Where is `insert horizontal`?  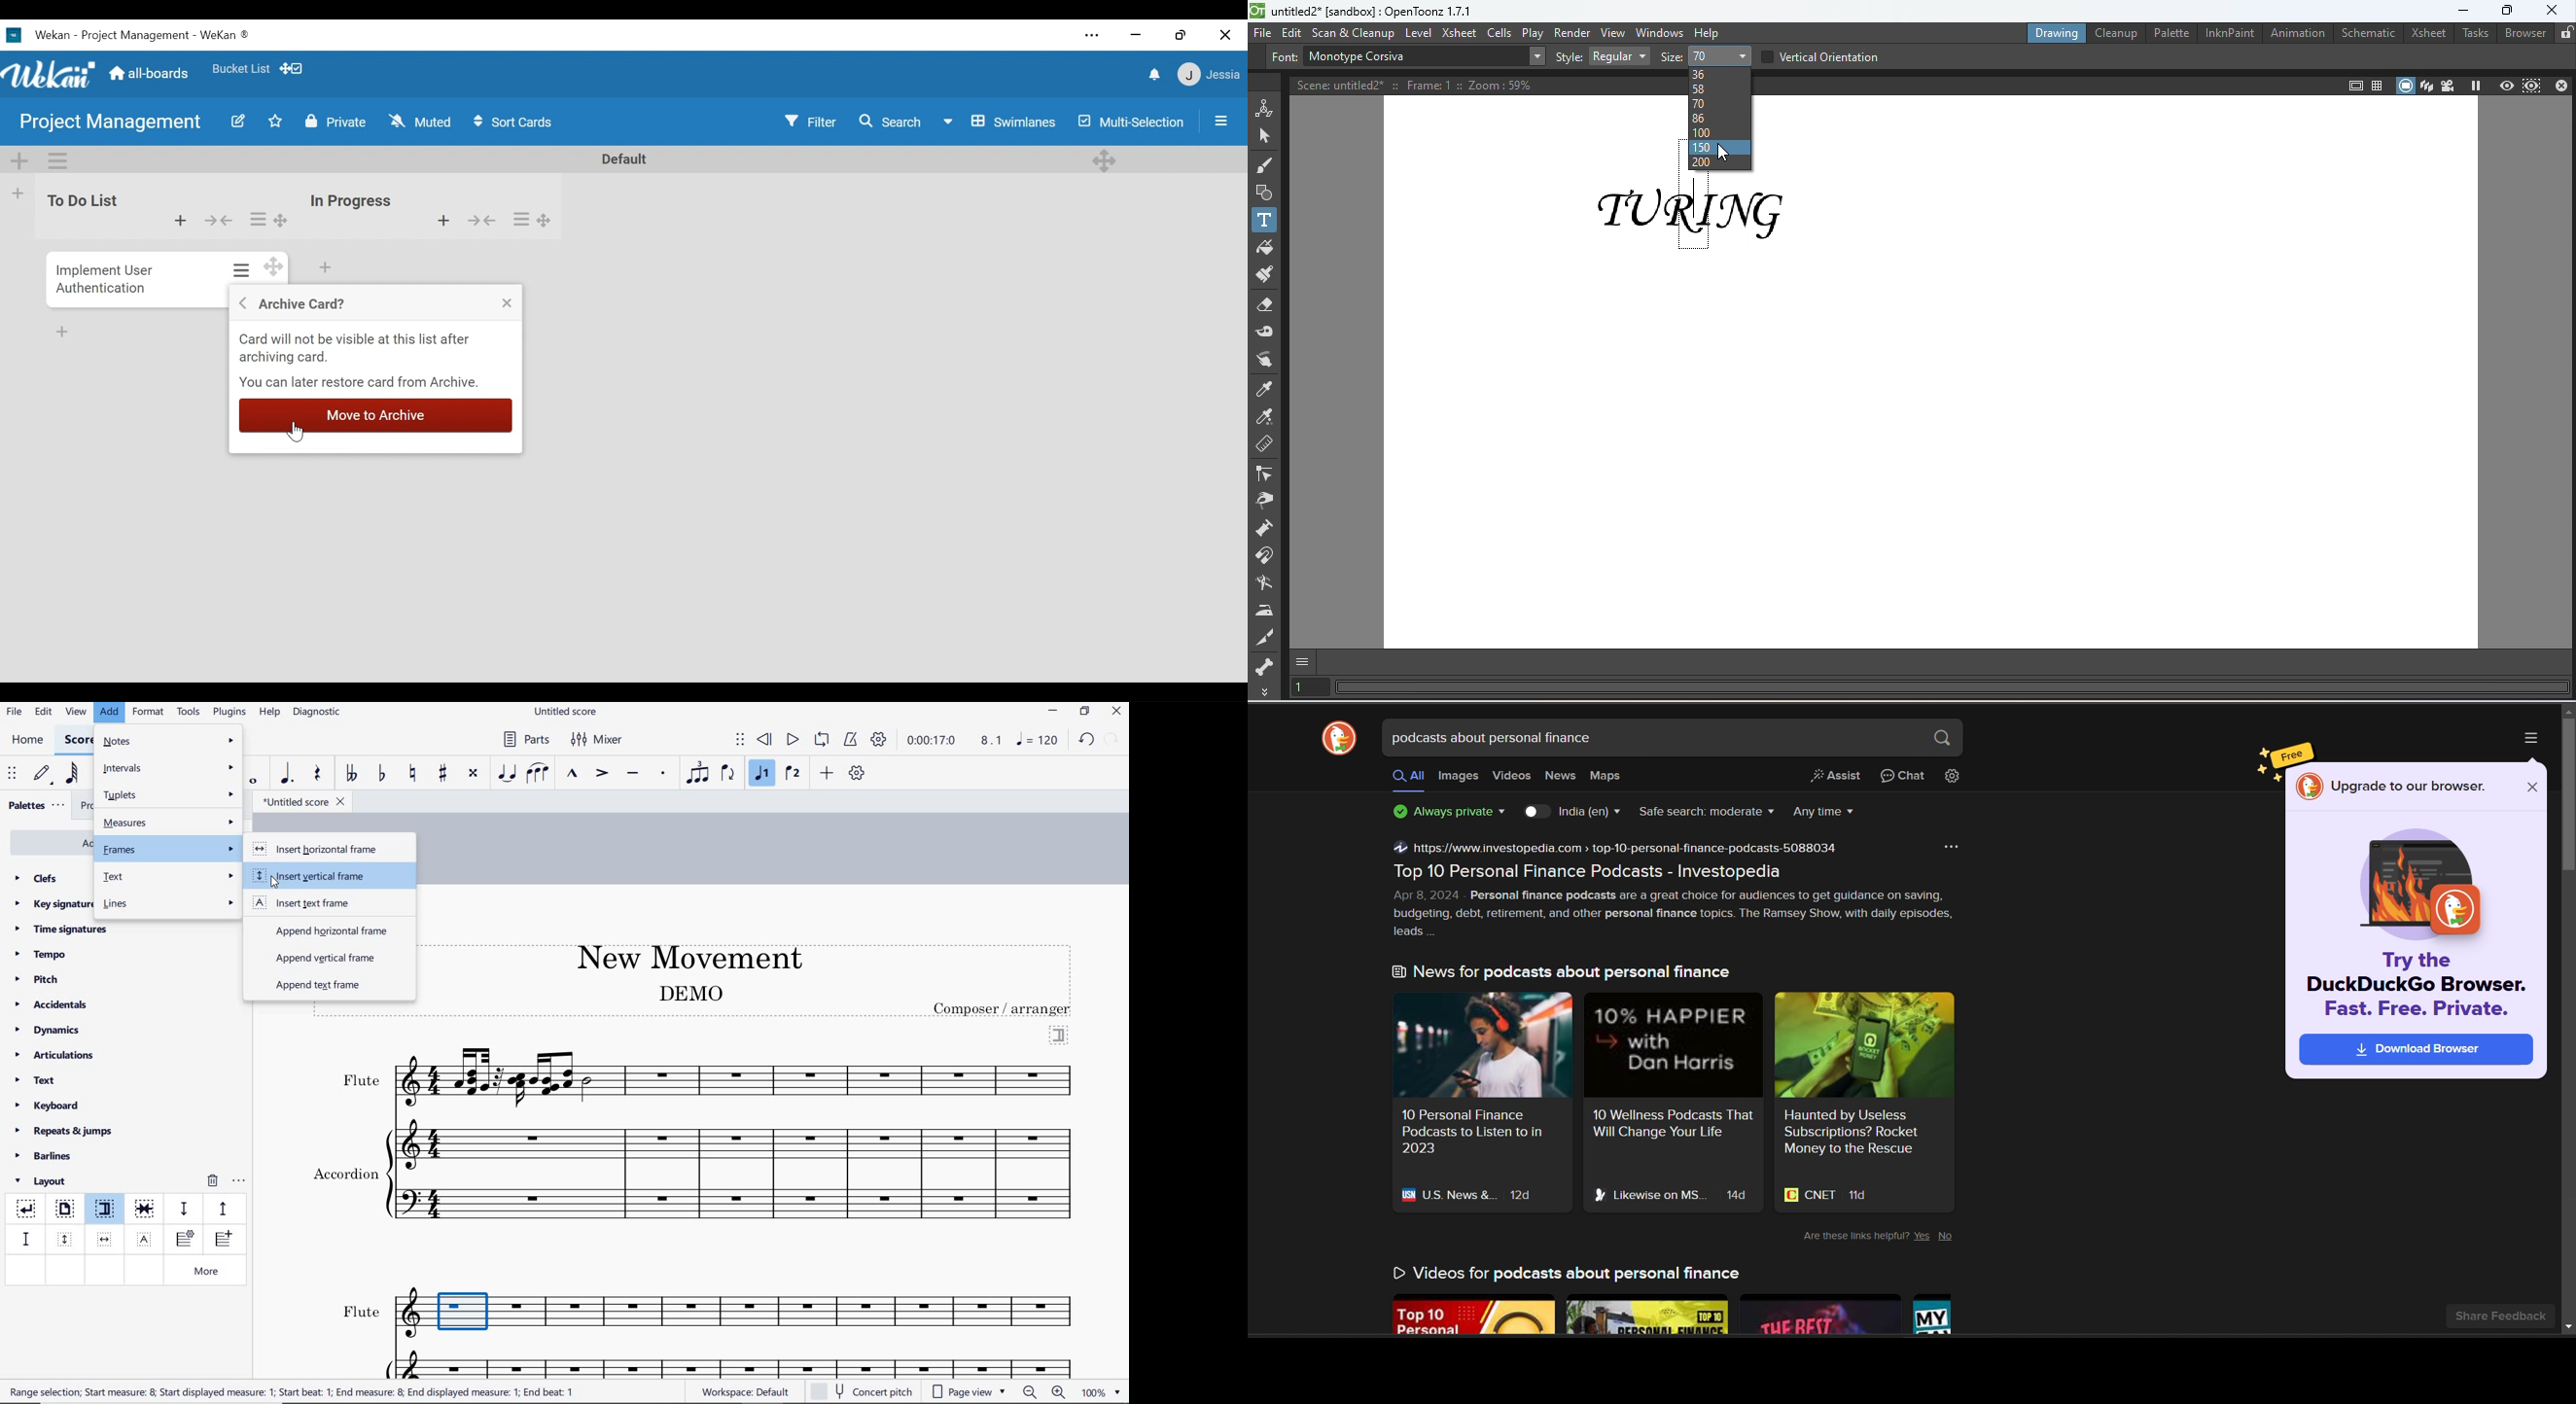
insert horizontal is located at coordinates (105, 1239).